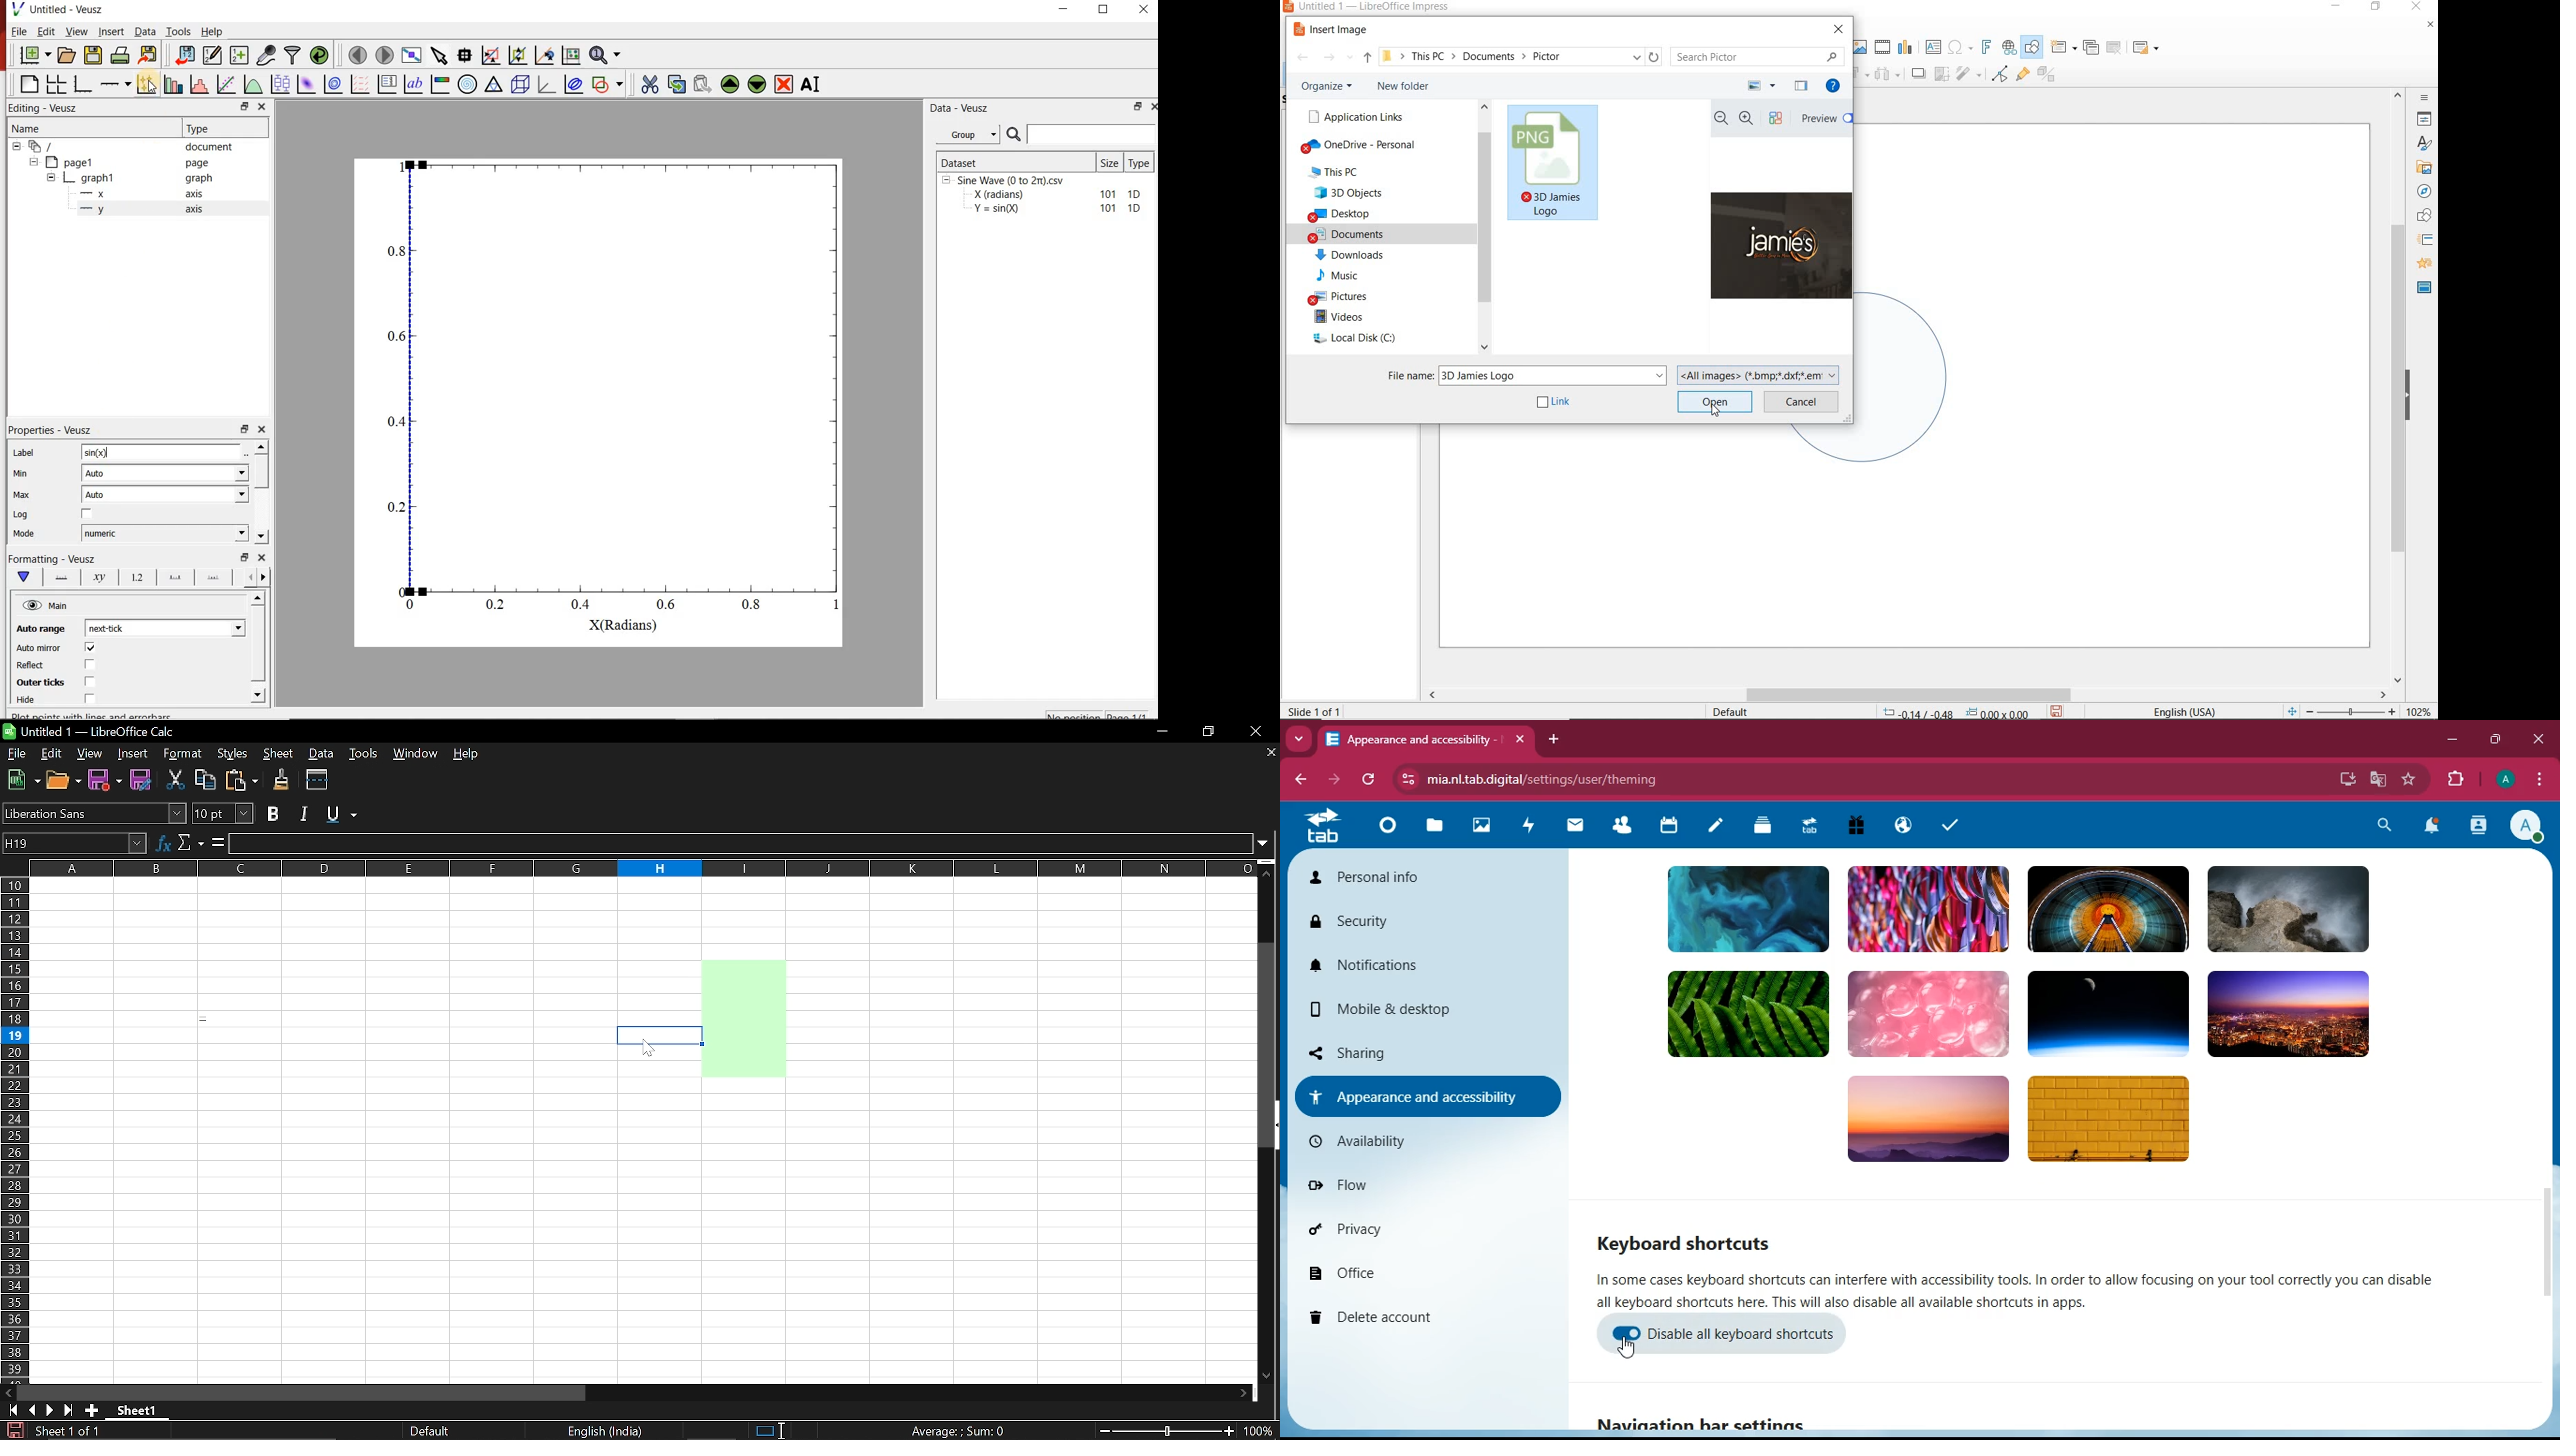  Describe the element at coordinates (259, 694) in the screenshot. I see `Down` at that location.